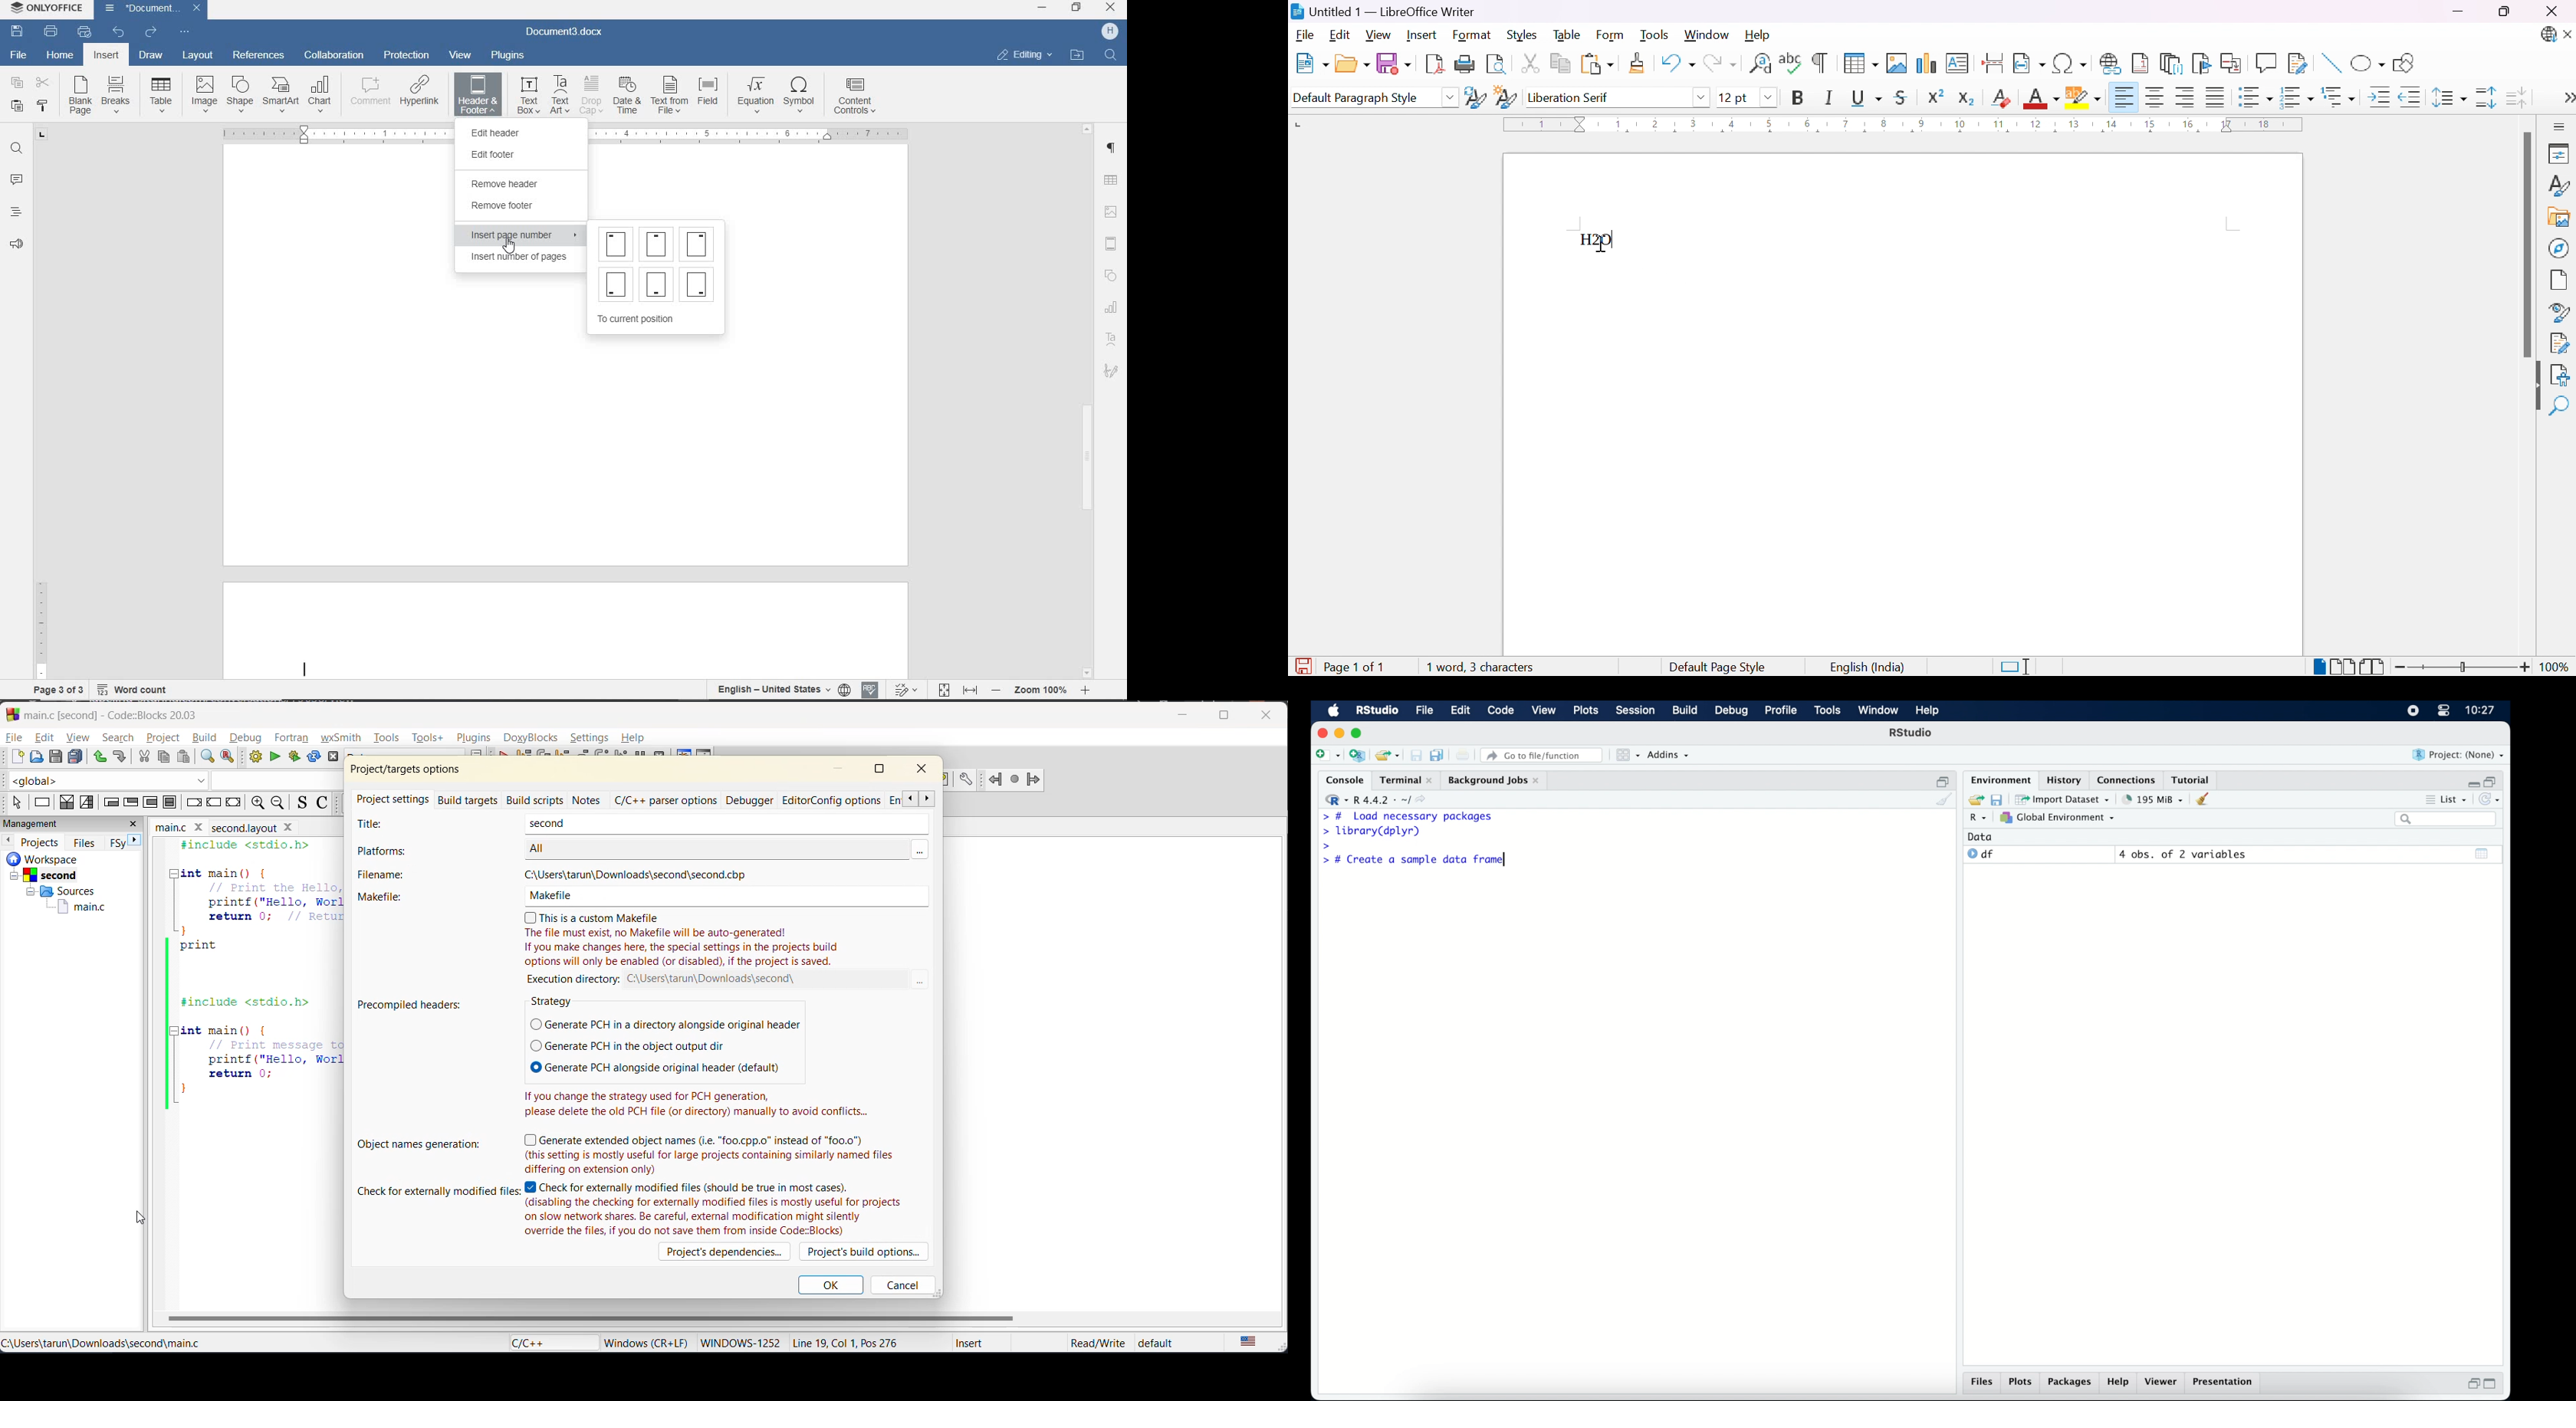 Image resolution: width=2576 pixels, height=1428 pixels. Describe the element at coordinates (2460, 755) in the screenshot. I see `project (none)` at that location.